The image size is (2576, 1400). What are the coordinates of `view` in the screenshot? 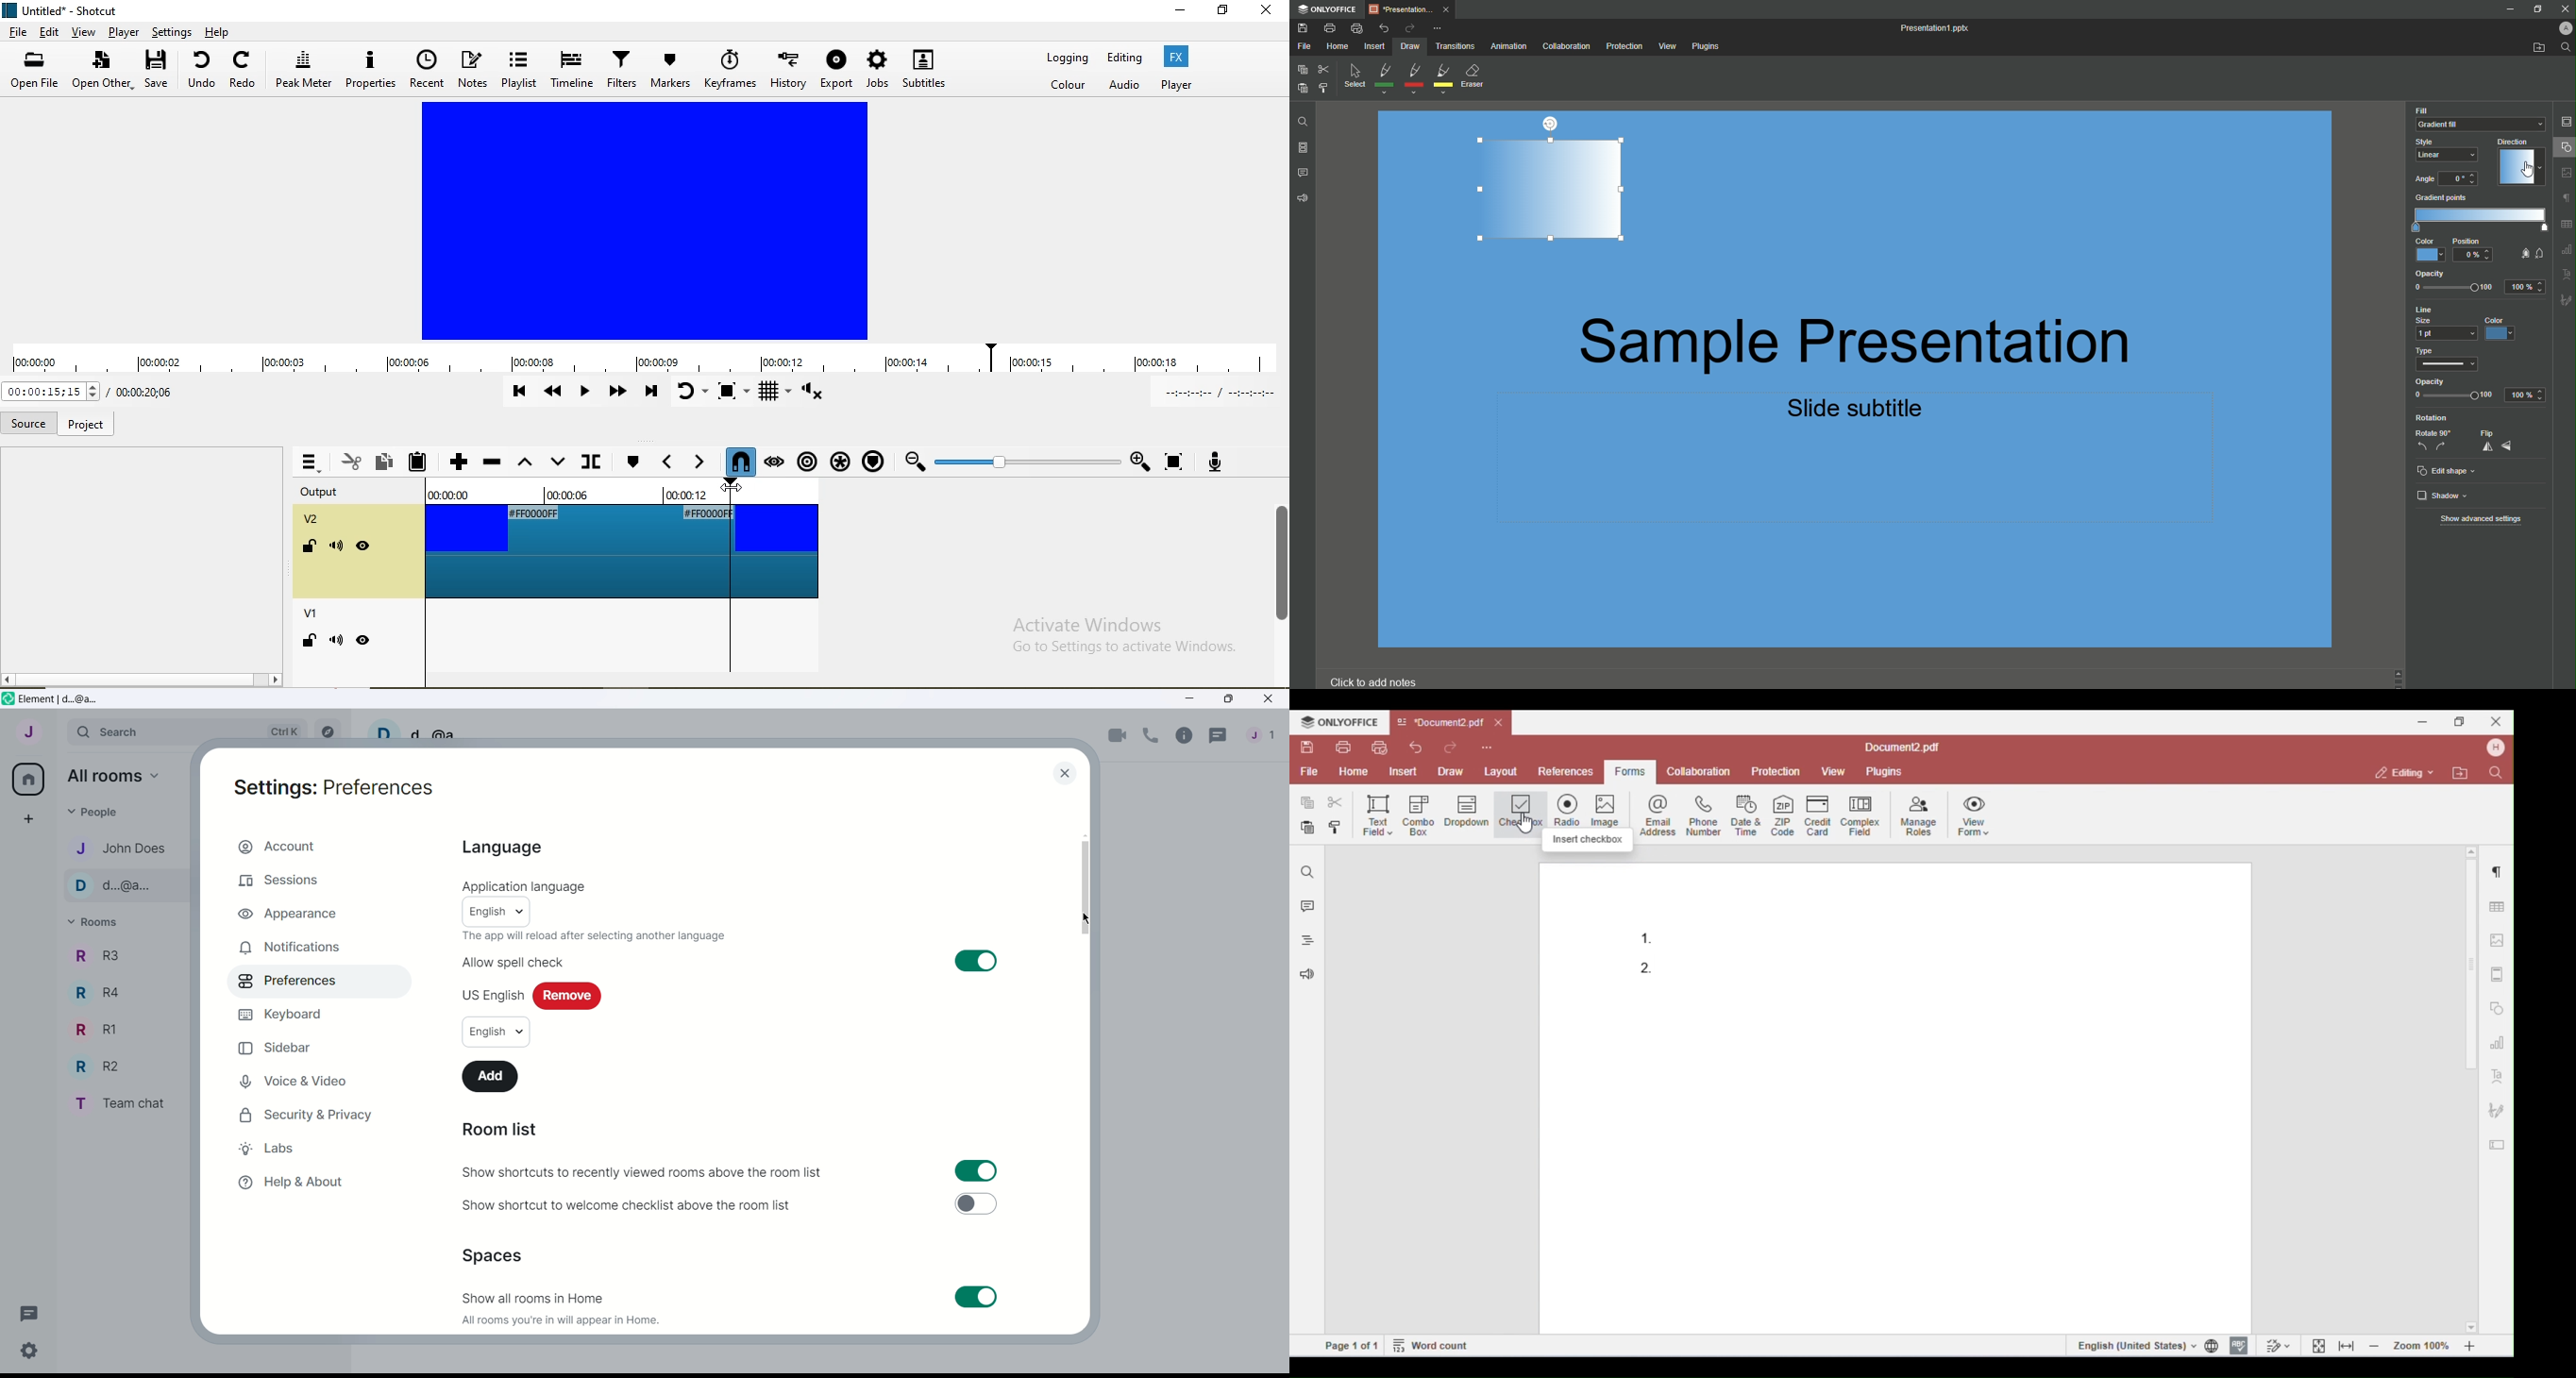 It's located at (83, 34).